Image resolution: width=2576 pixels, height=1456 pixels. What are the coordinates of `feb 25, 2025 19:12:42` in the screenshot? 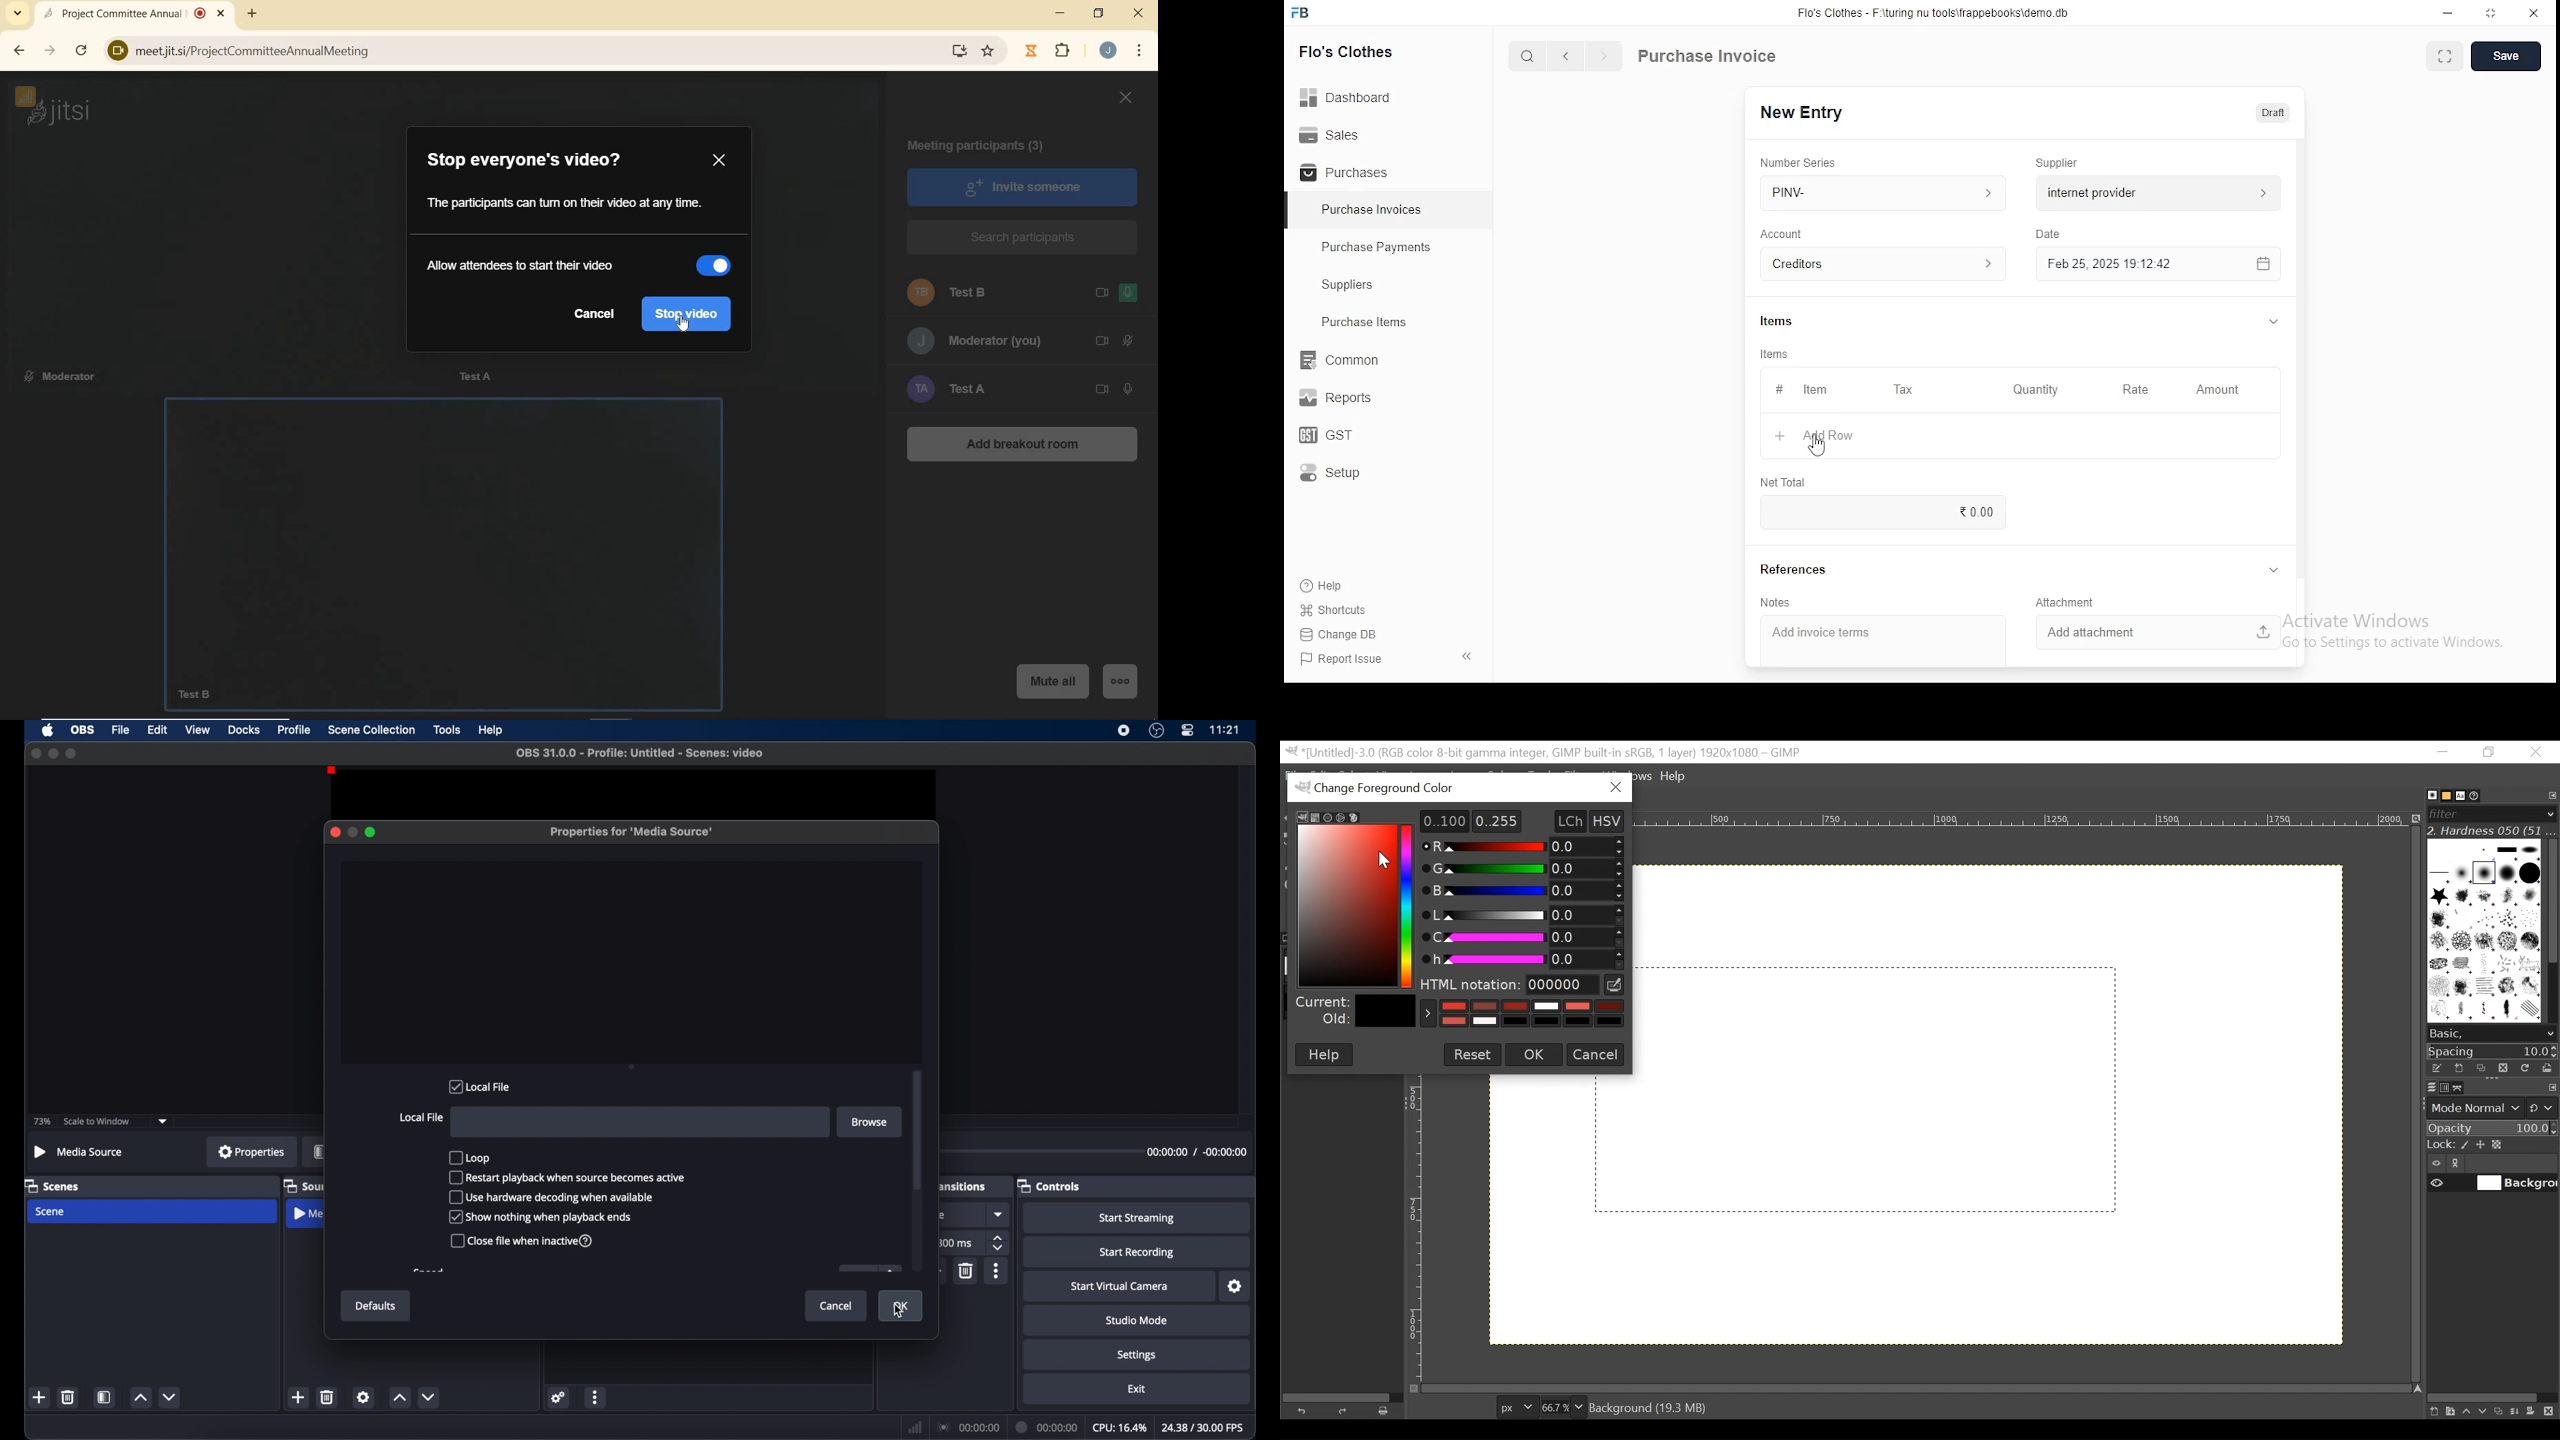 It's located at (2157, 264).